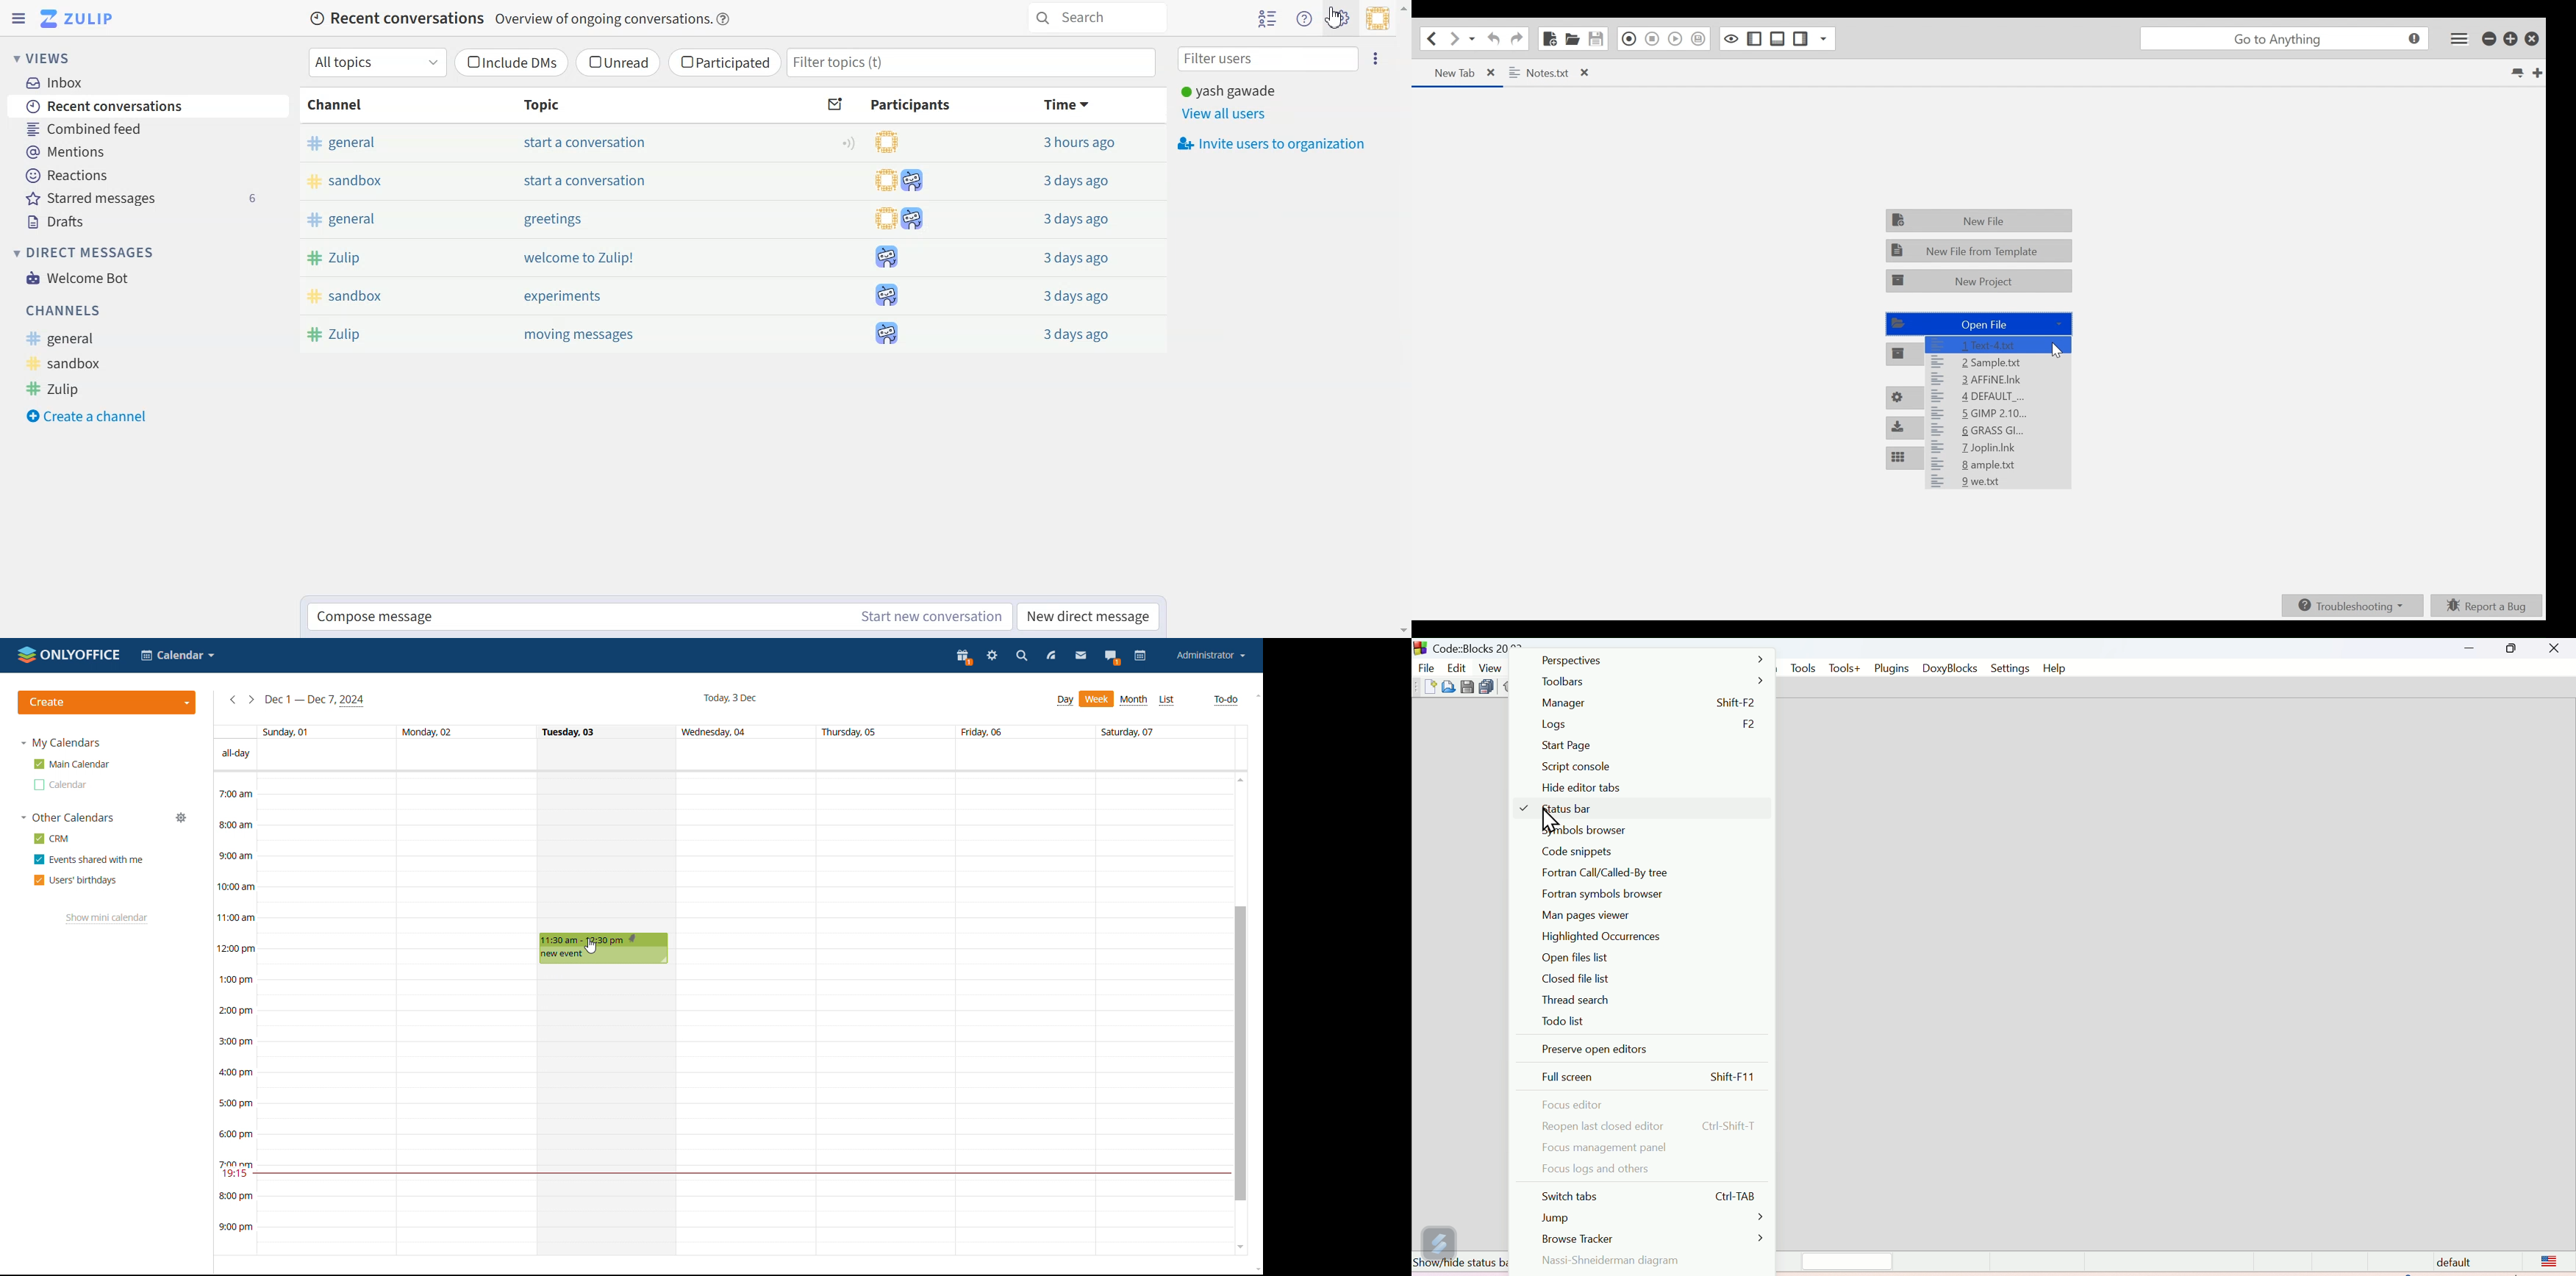 The image size is (2576, 1288). What do you see at coordinates (579, 258) in the screenshot?
I see `welcome to Zulip!` at bounding box center [579, 258].